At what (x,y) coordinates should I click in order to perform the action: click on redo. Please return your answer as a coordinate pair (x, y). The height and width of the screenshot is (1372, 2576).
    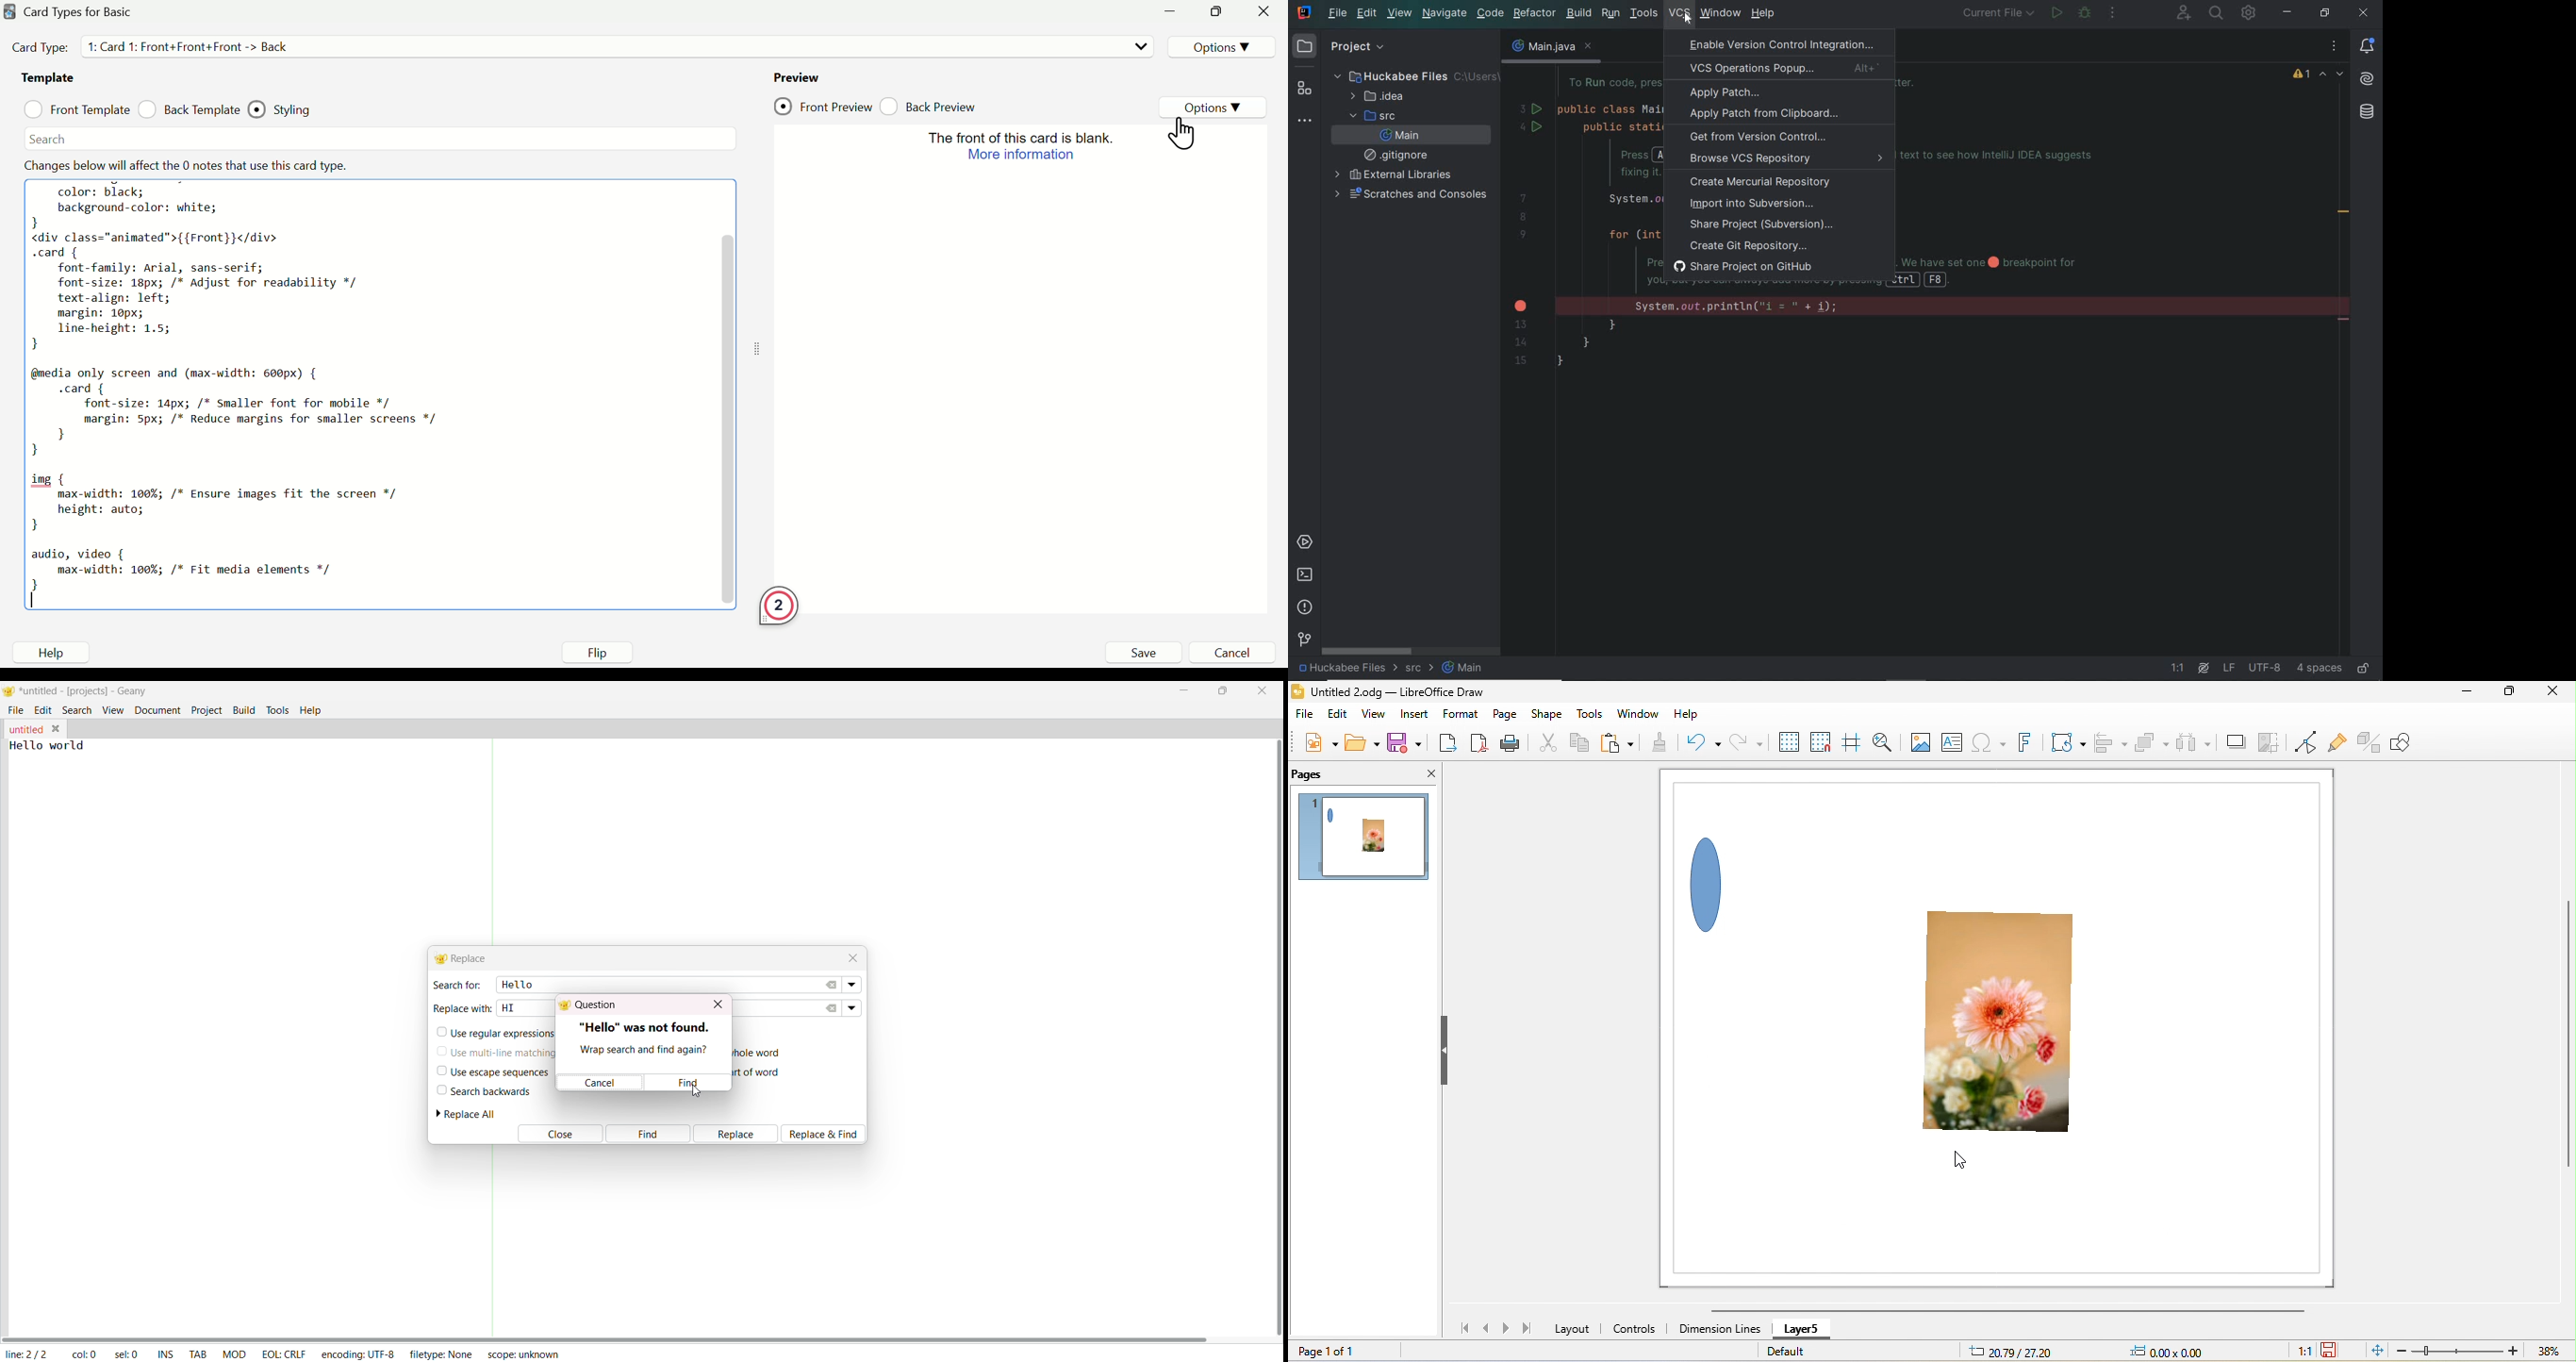
    Looking at the image, I should click on (1734, 744).